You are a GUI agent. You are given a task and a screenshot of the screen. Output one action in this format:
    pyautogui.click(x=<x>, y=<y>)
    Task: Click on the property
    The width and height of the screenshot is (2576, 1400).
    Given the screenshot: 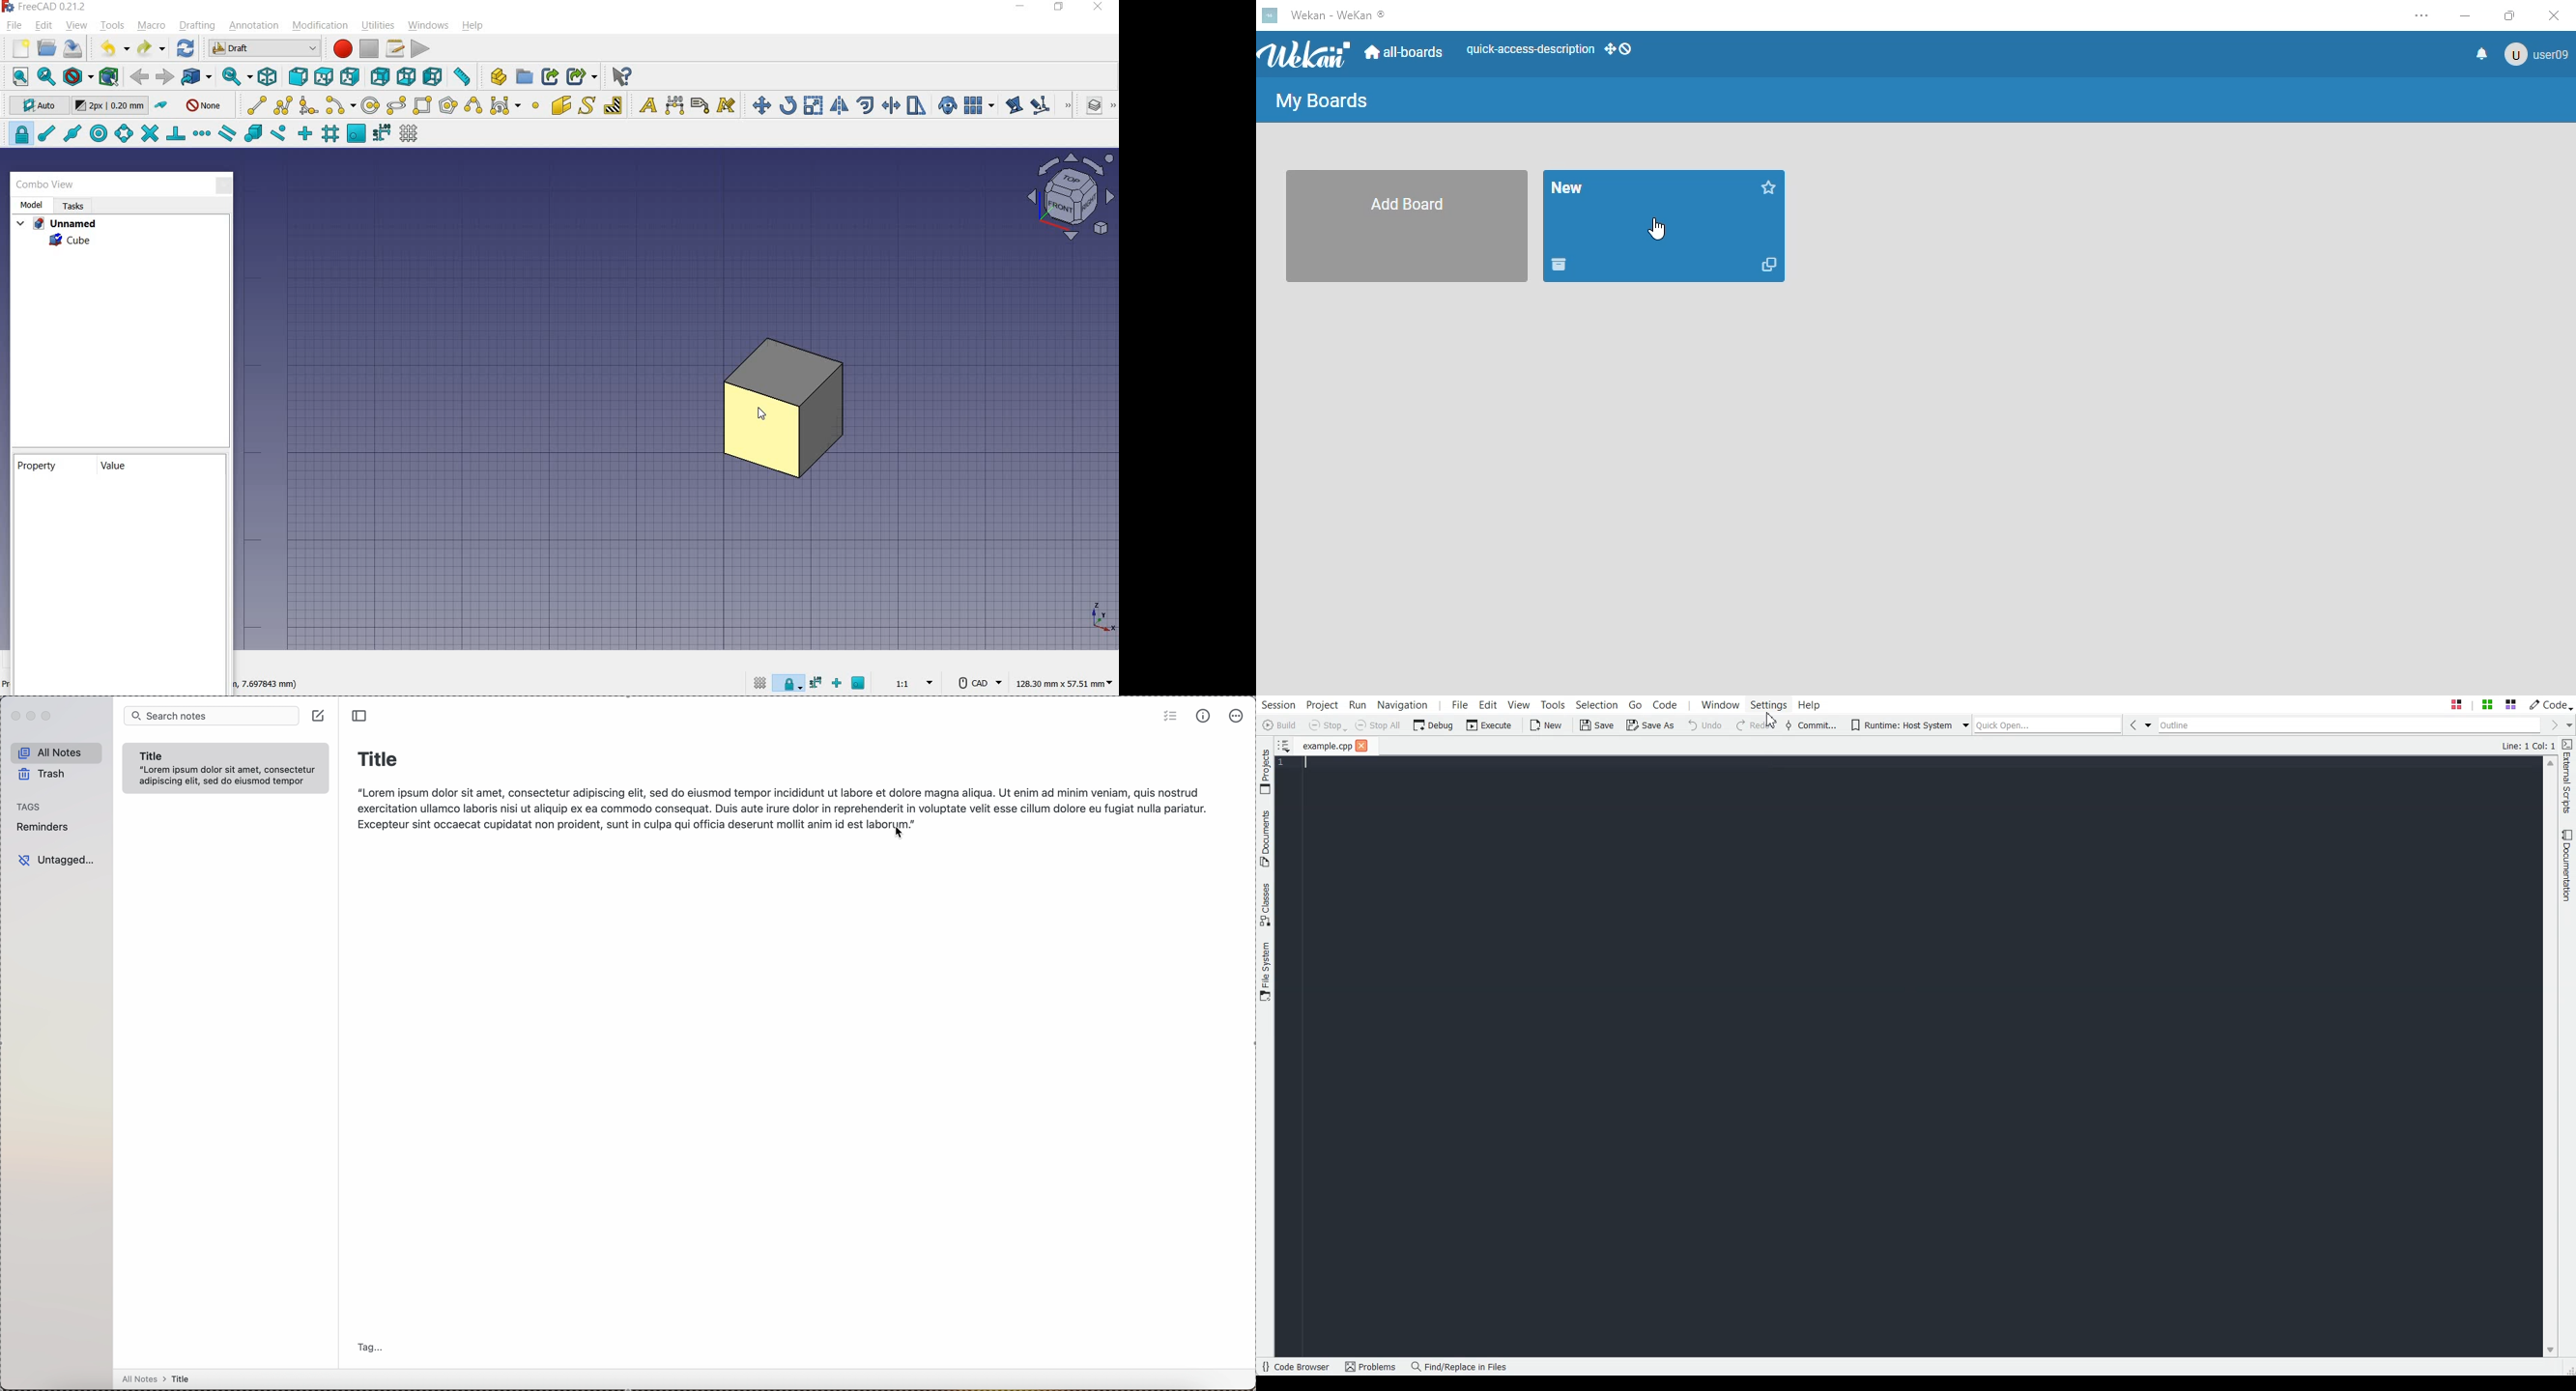 What is the action you would take?
    pyautogui.click(x=37, y=466)
    